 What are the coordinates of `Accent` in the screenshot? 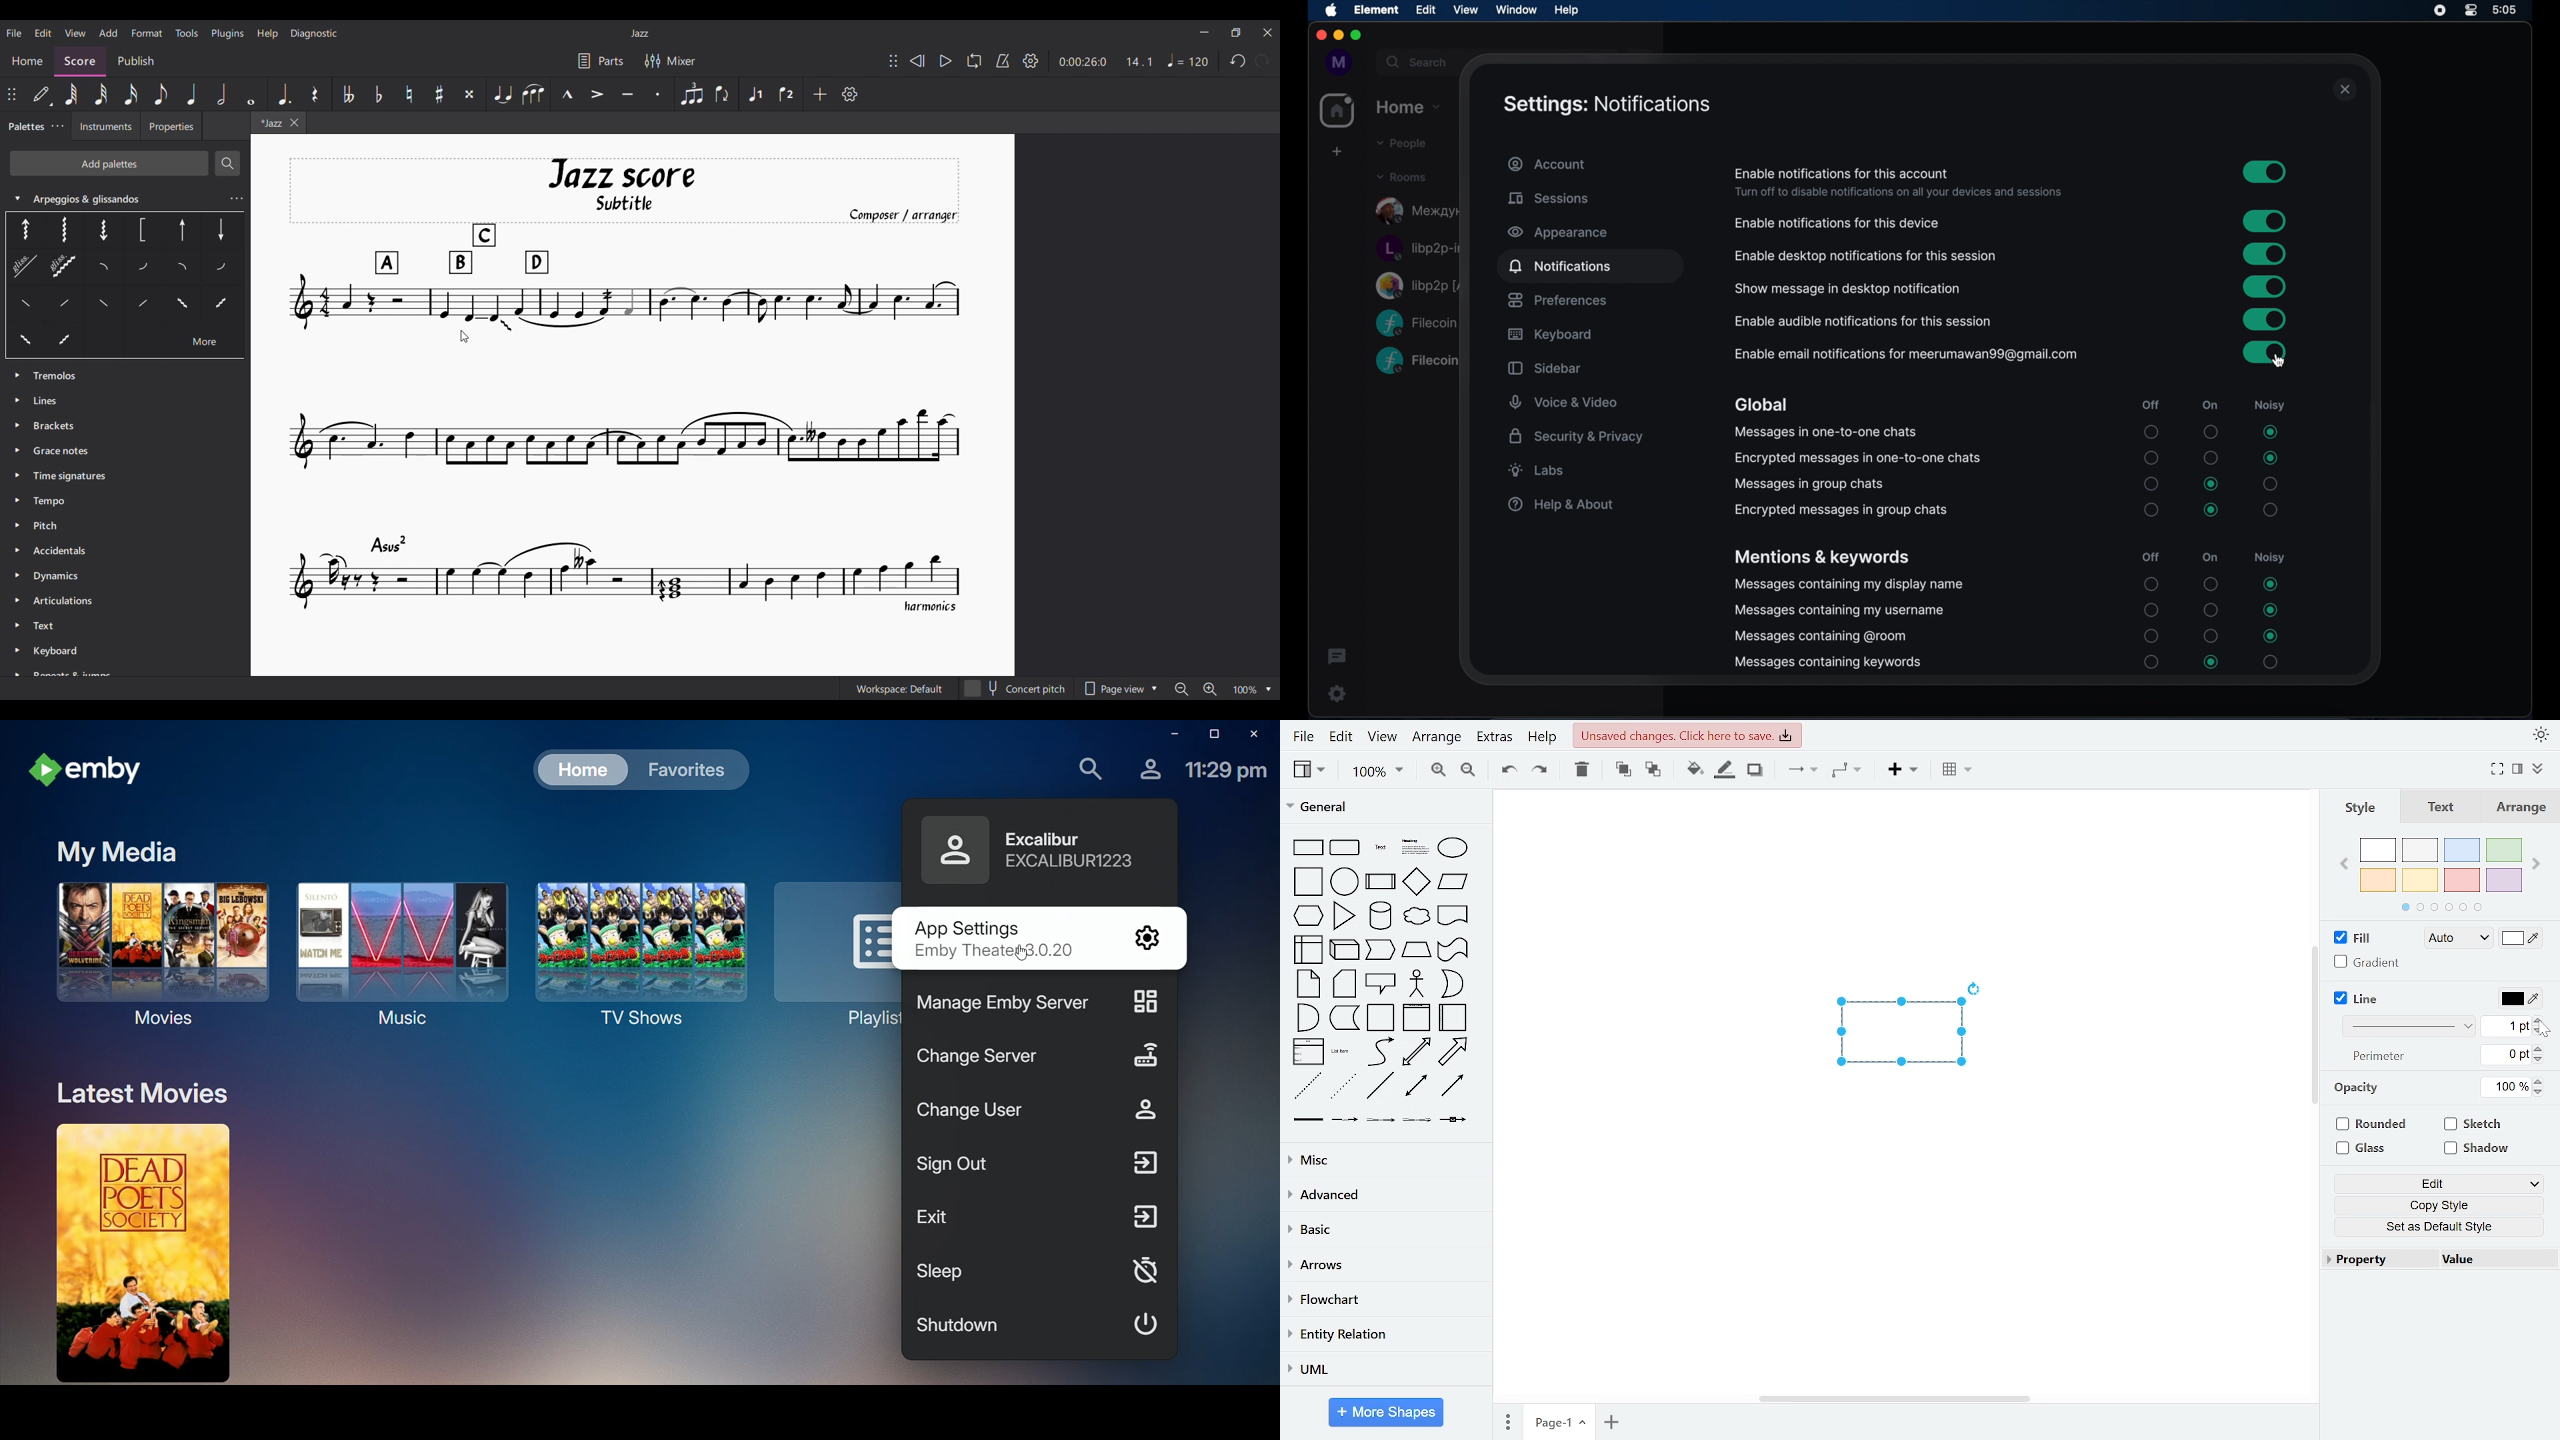 It's located at (598, 94).